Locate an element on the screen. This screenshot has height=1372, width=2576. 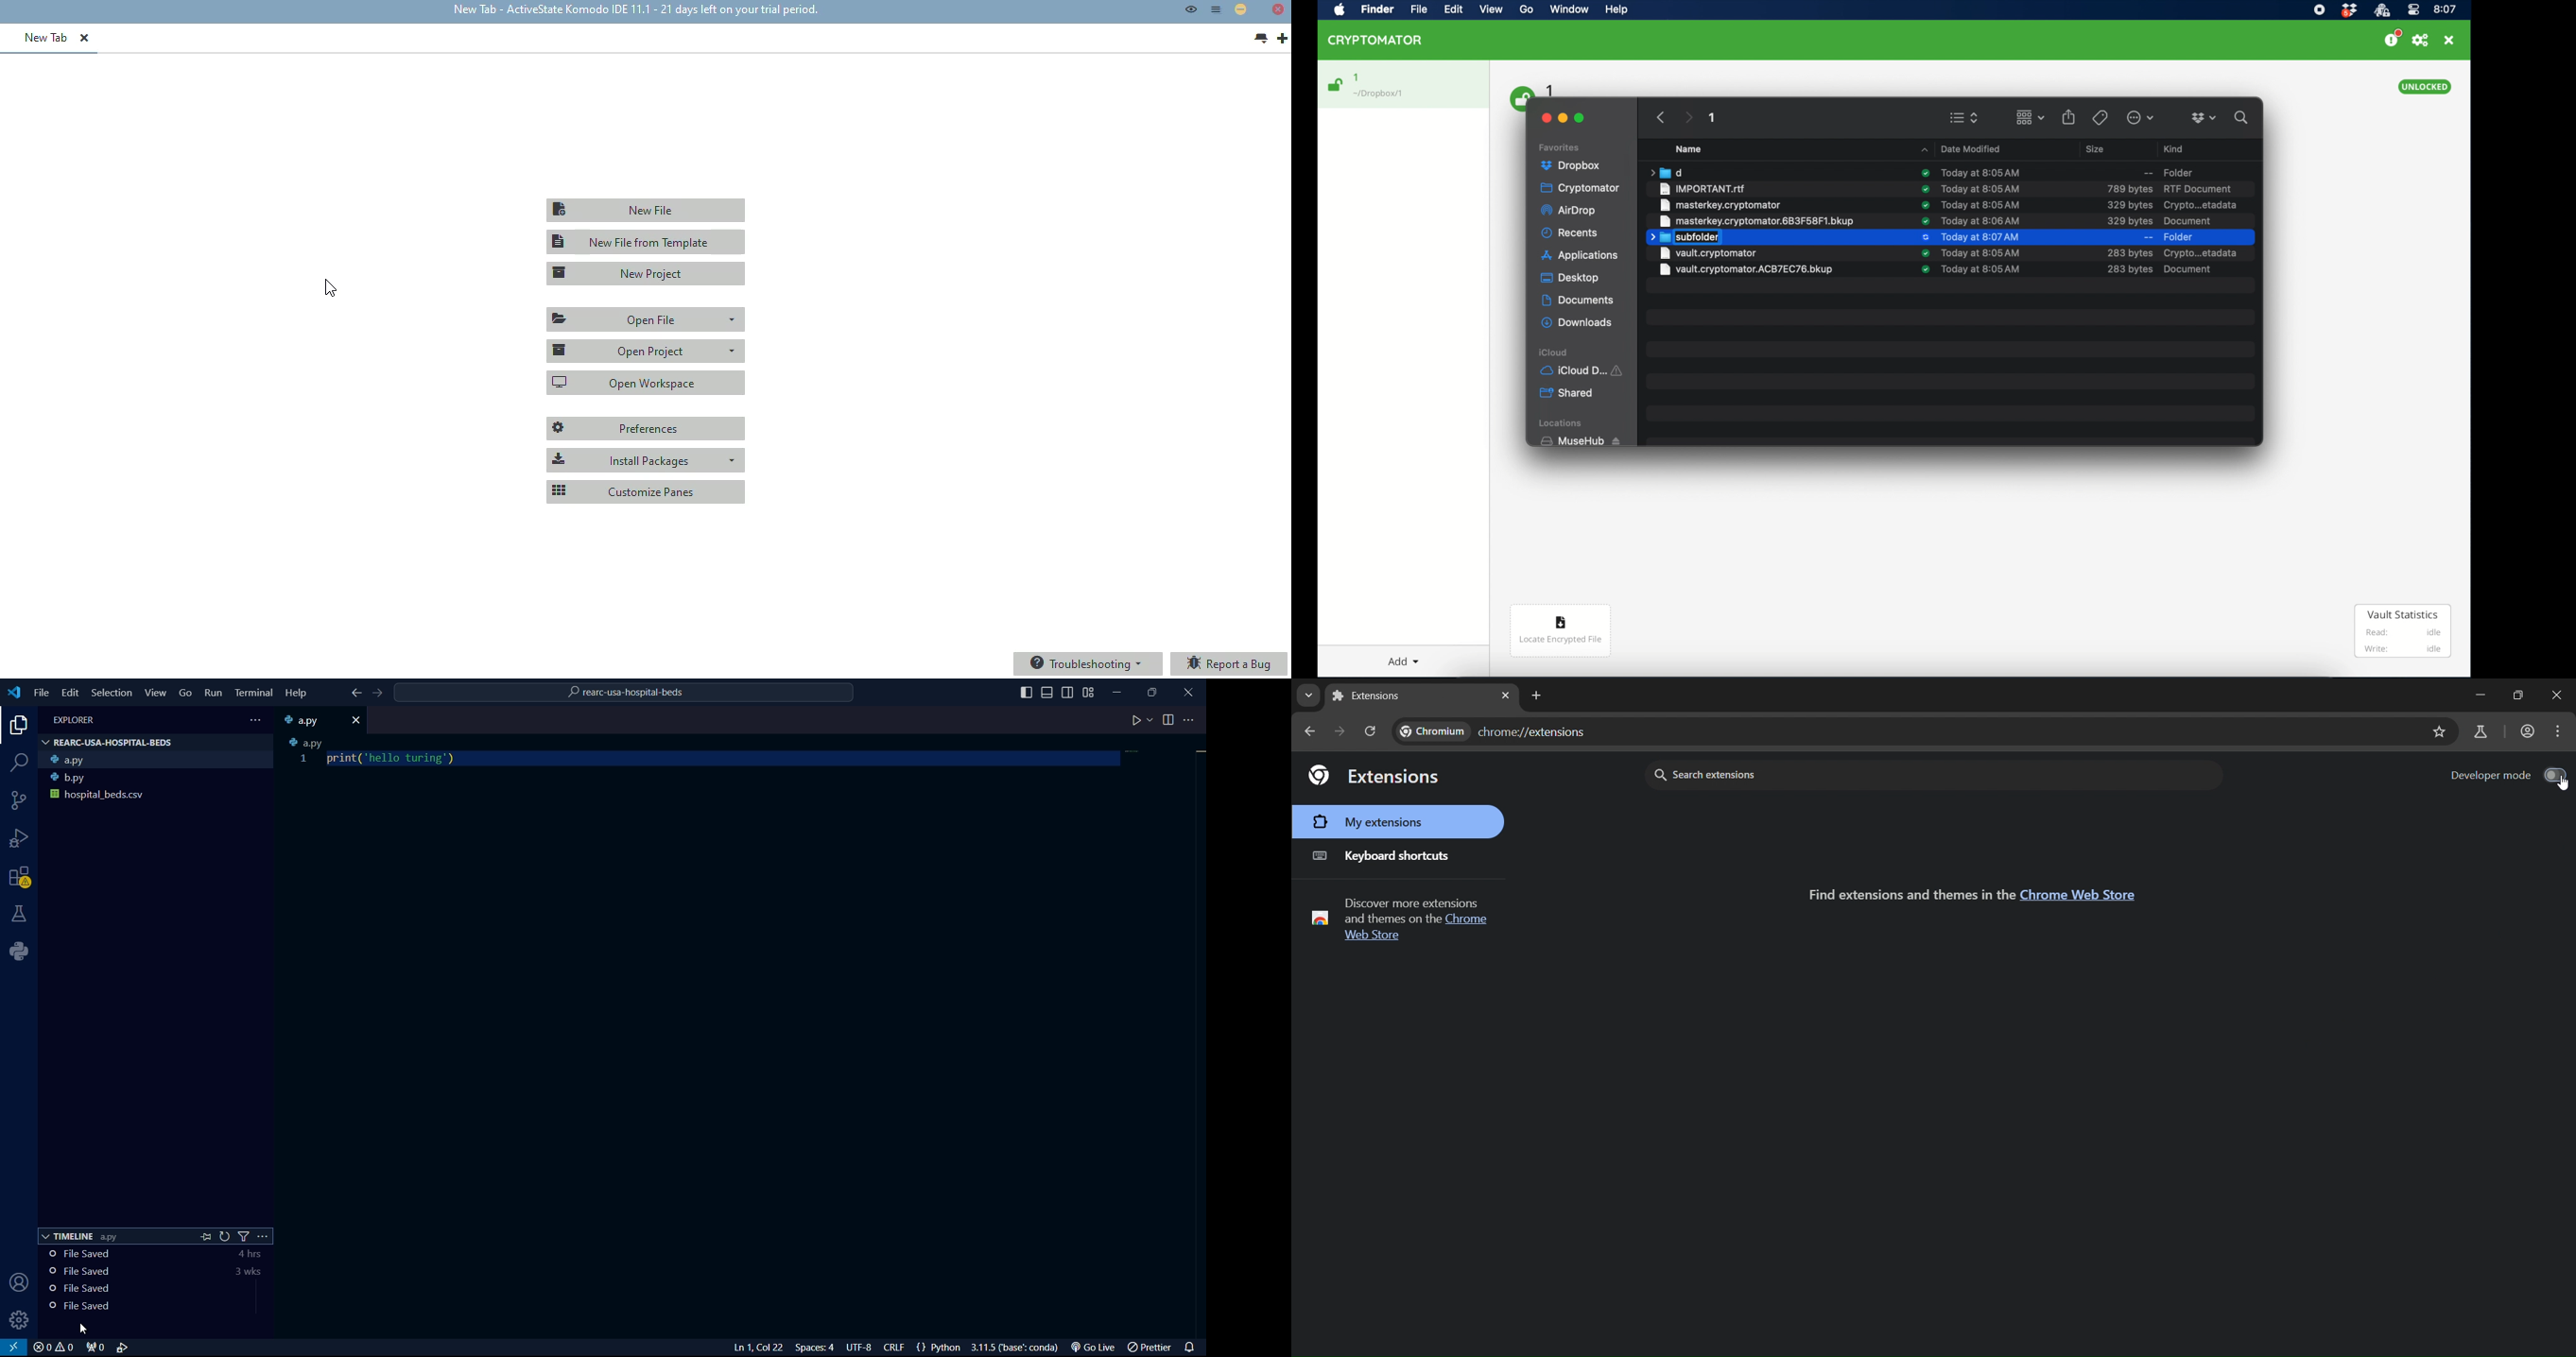
documents is located at coordinates (1577, 300).